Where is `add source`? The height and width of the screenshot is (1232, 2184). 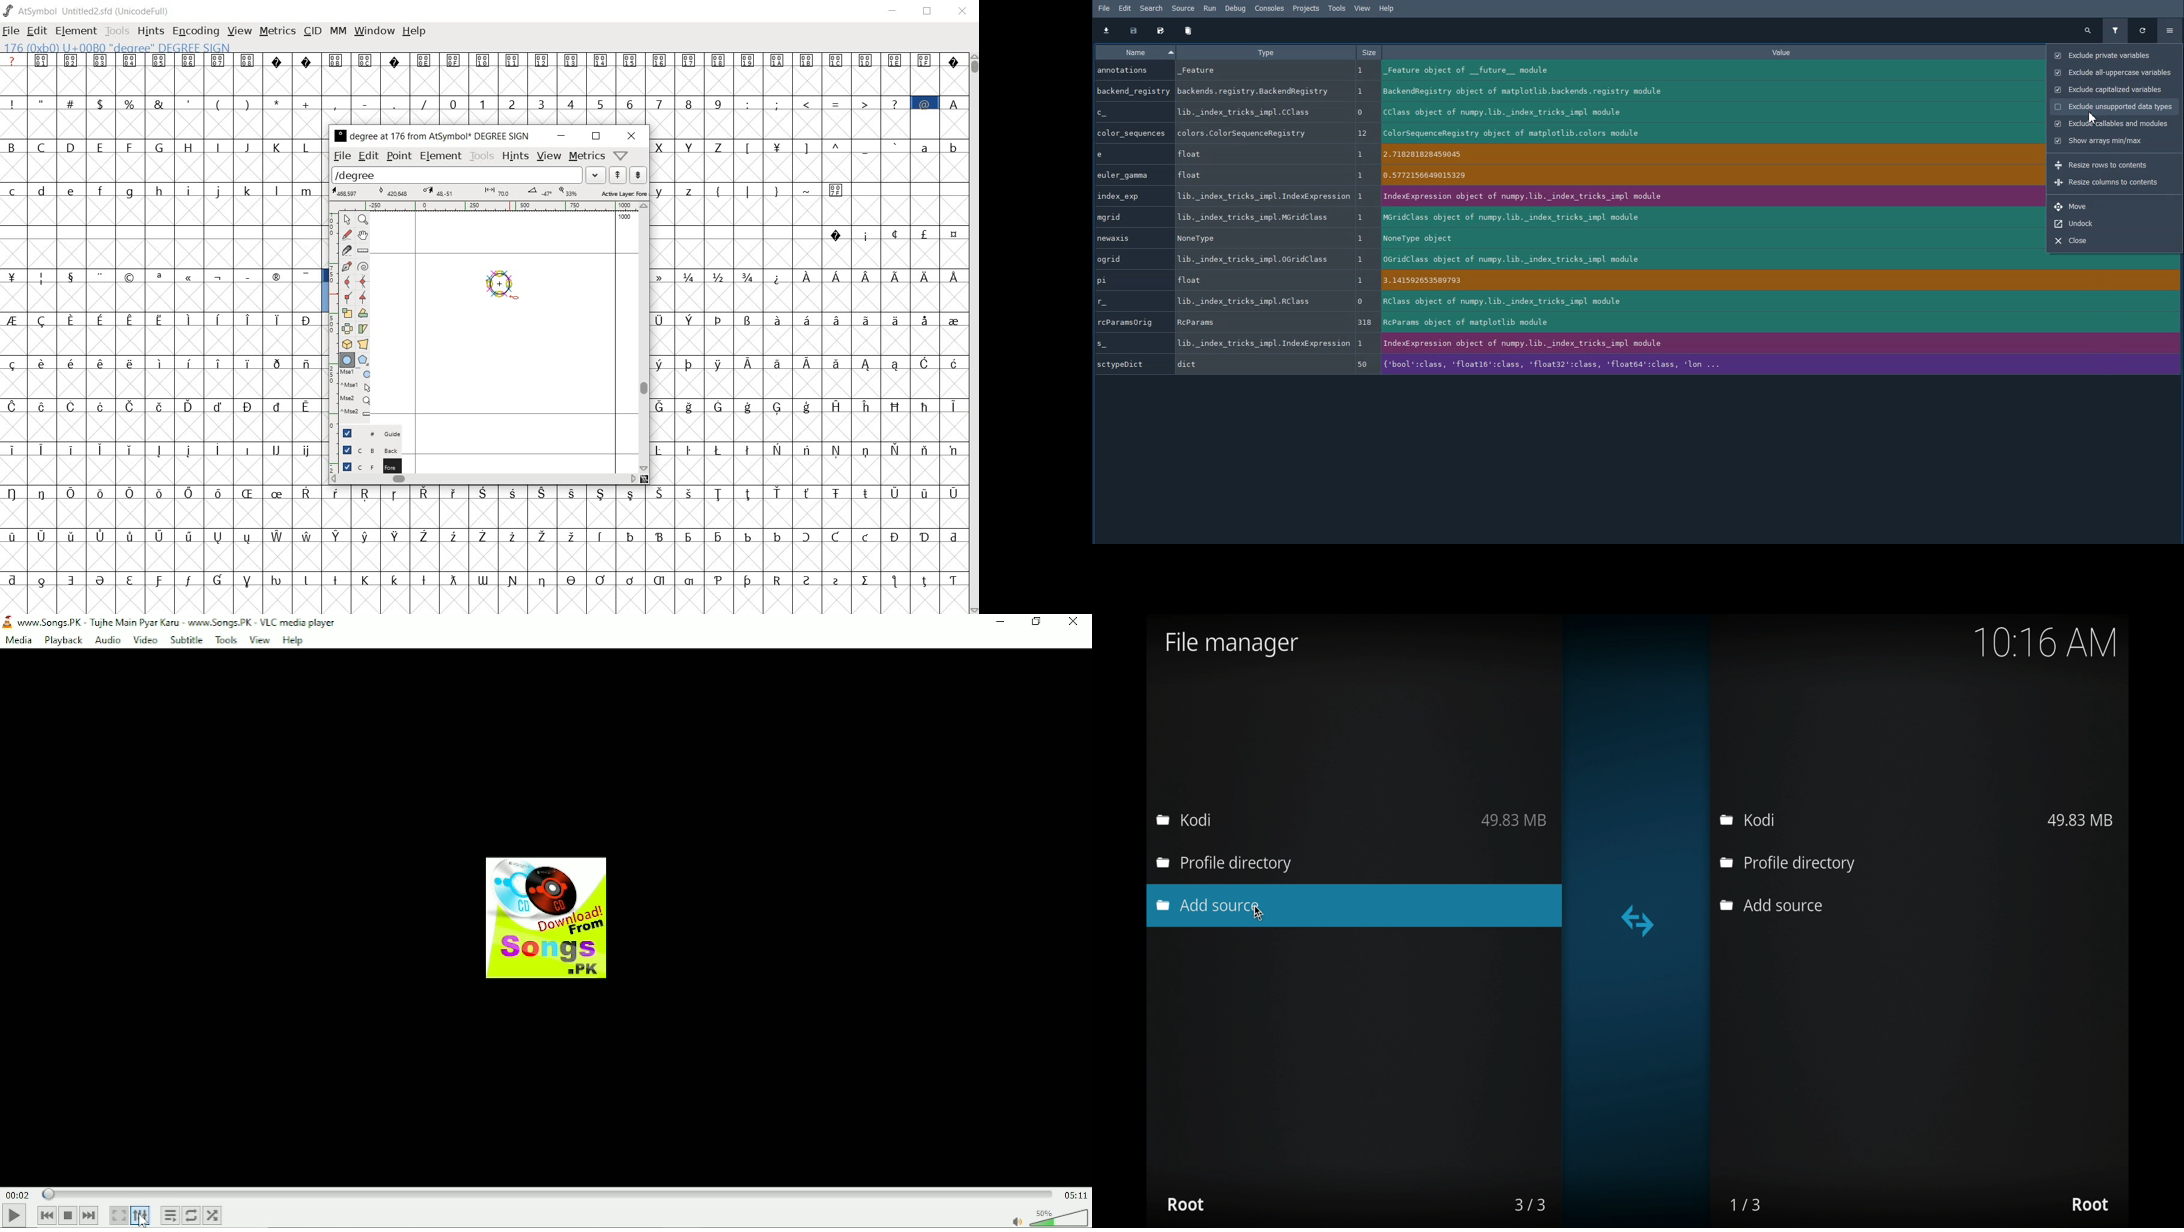
add source is located at coordinates (1211, 906).